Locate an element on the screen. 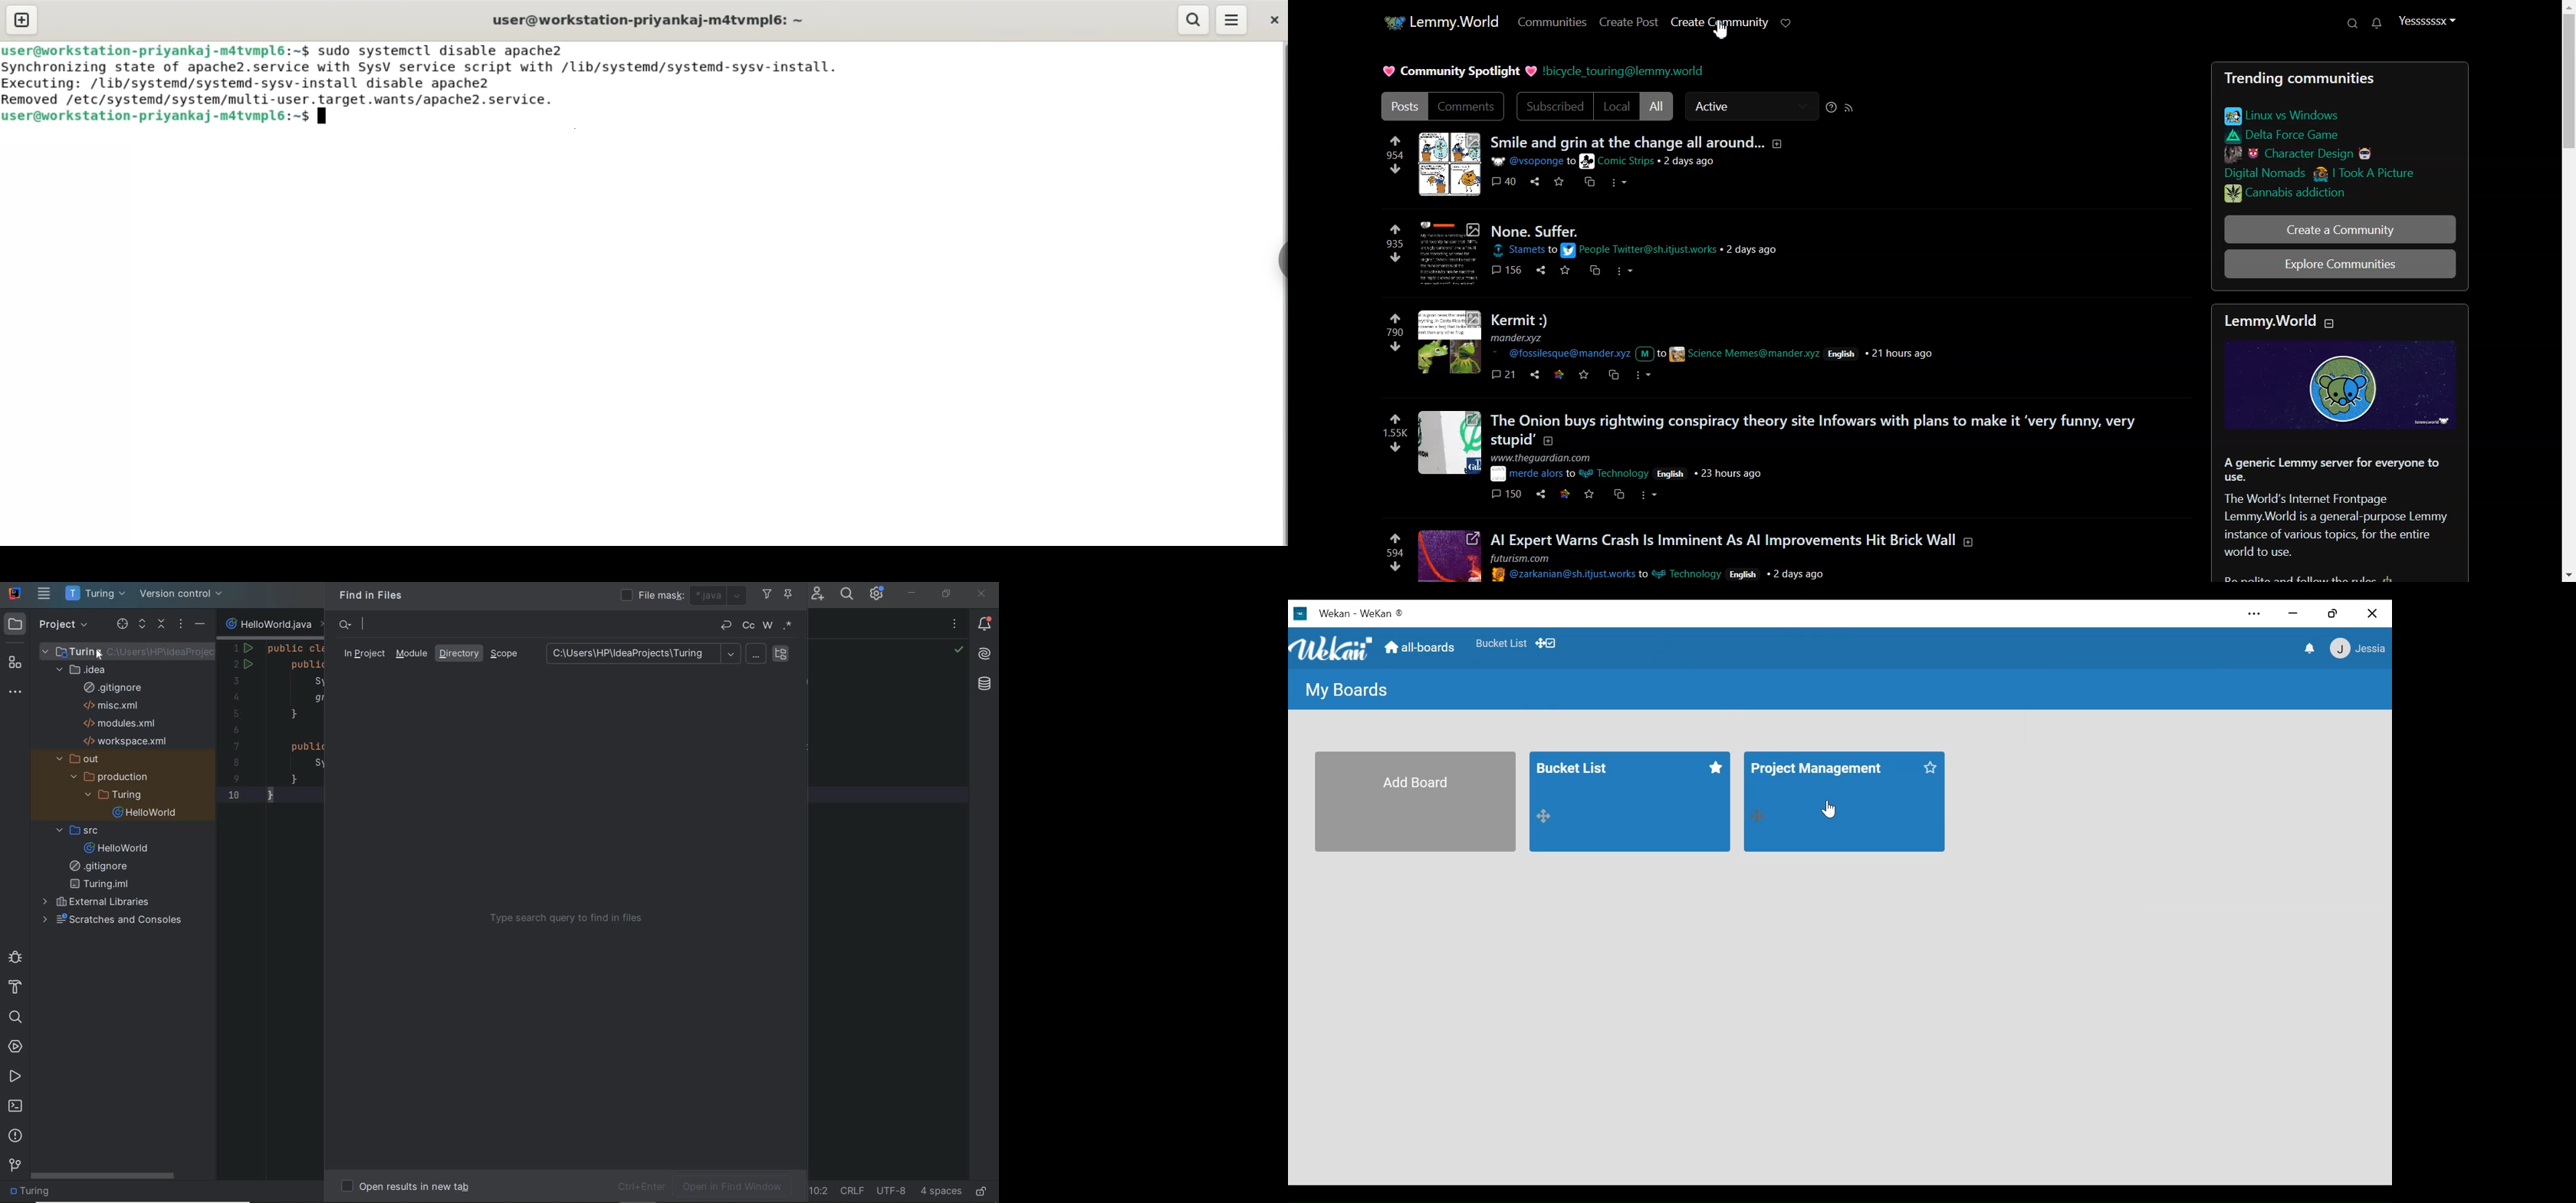 This screenshot has width=2576, height=1204. share is located at coordinates (1537, 181).